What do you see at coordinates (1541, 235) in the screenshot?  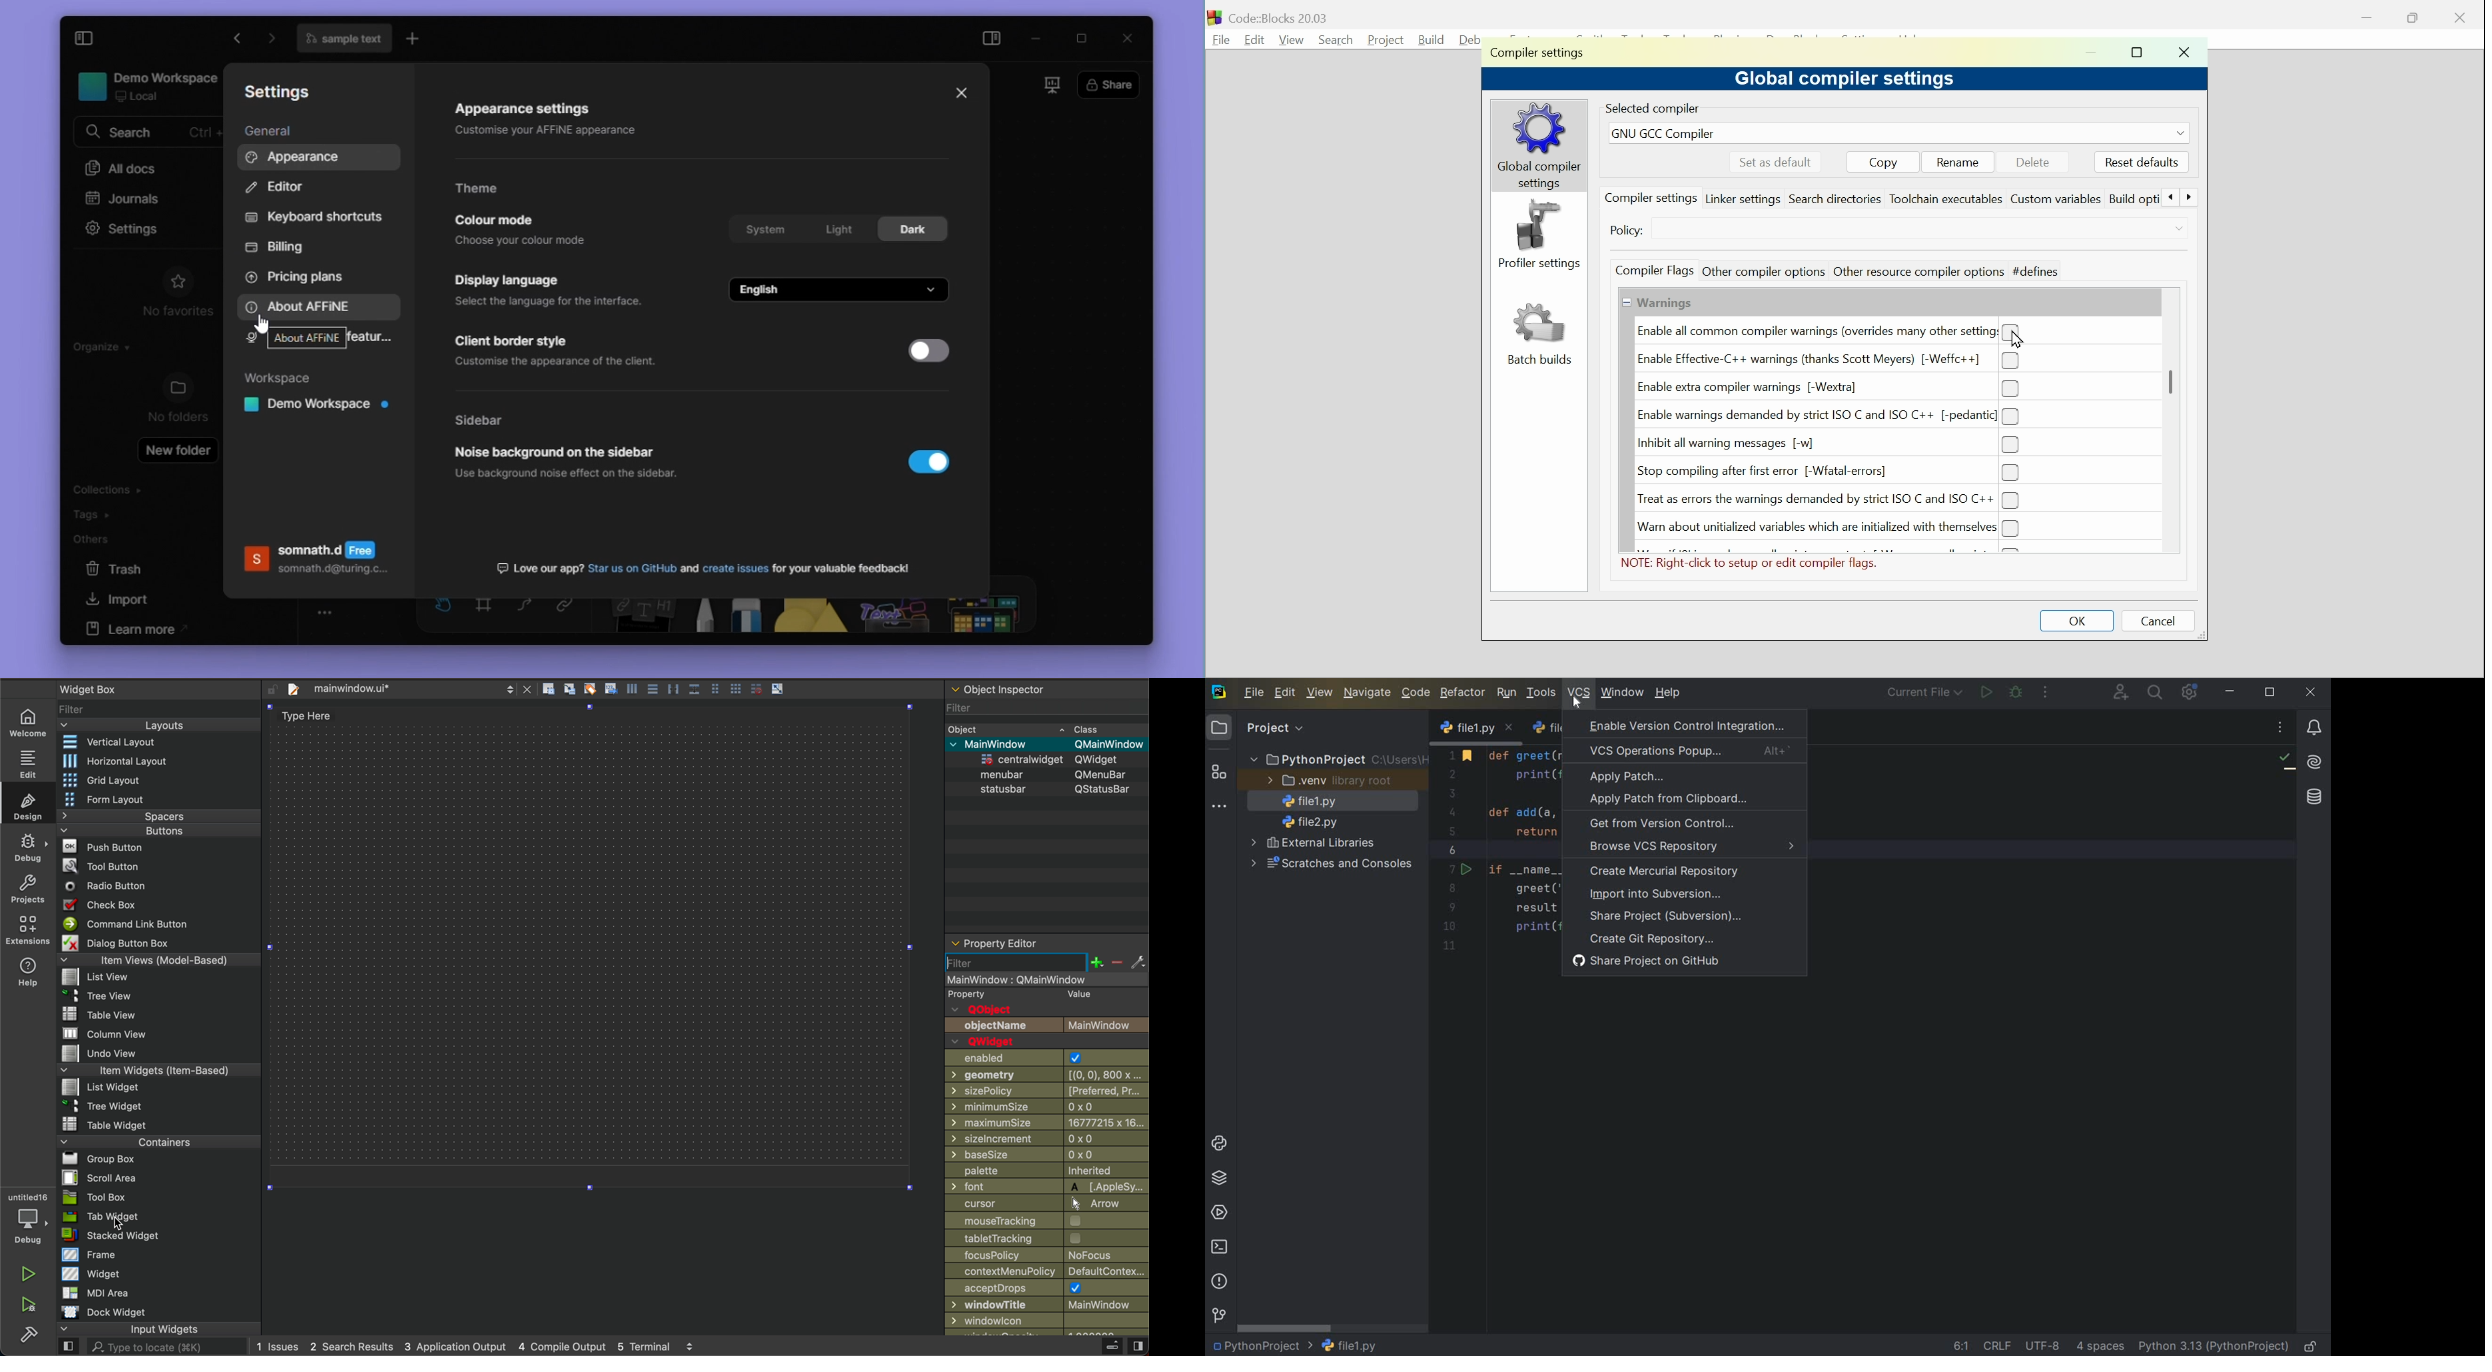 I see `Profiler setting` at bounding box center [1541, 235].